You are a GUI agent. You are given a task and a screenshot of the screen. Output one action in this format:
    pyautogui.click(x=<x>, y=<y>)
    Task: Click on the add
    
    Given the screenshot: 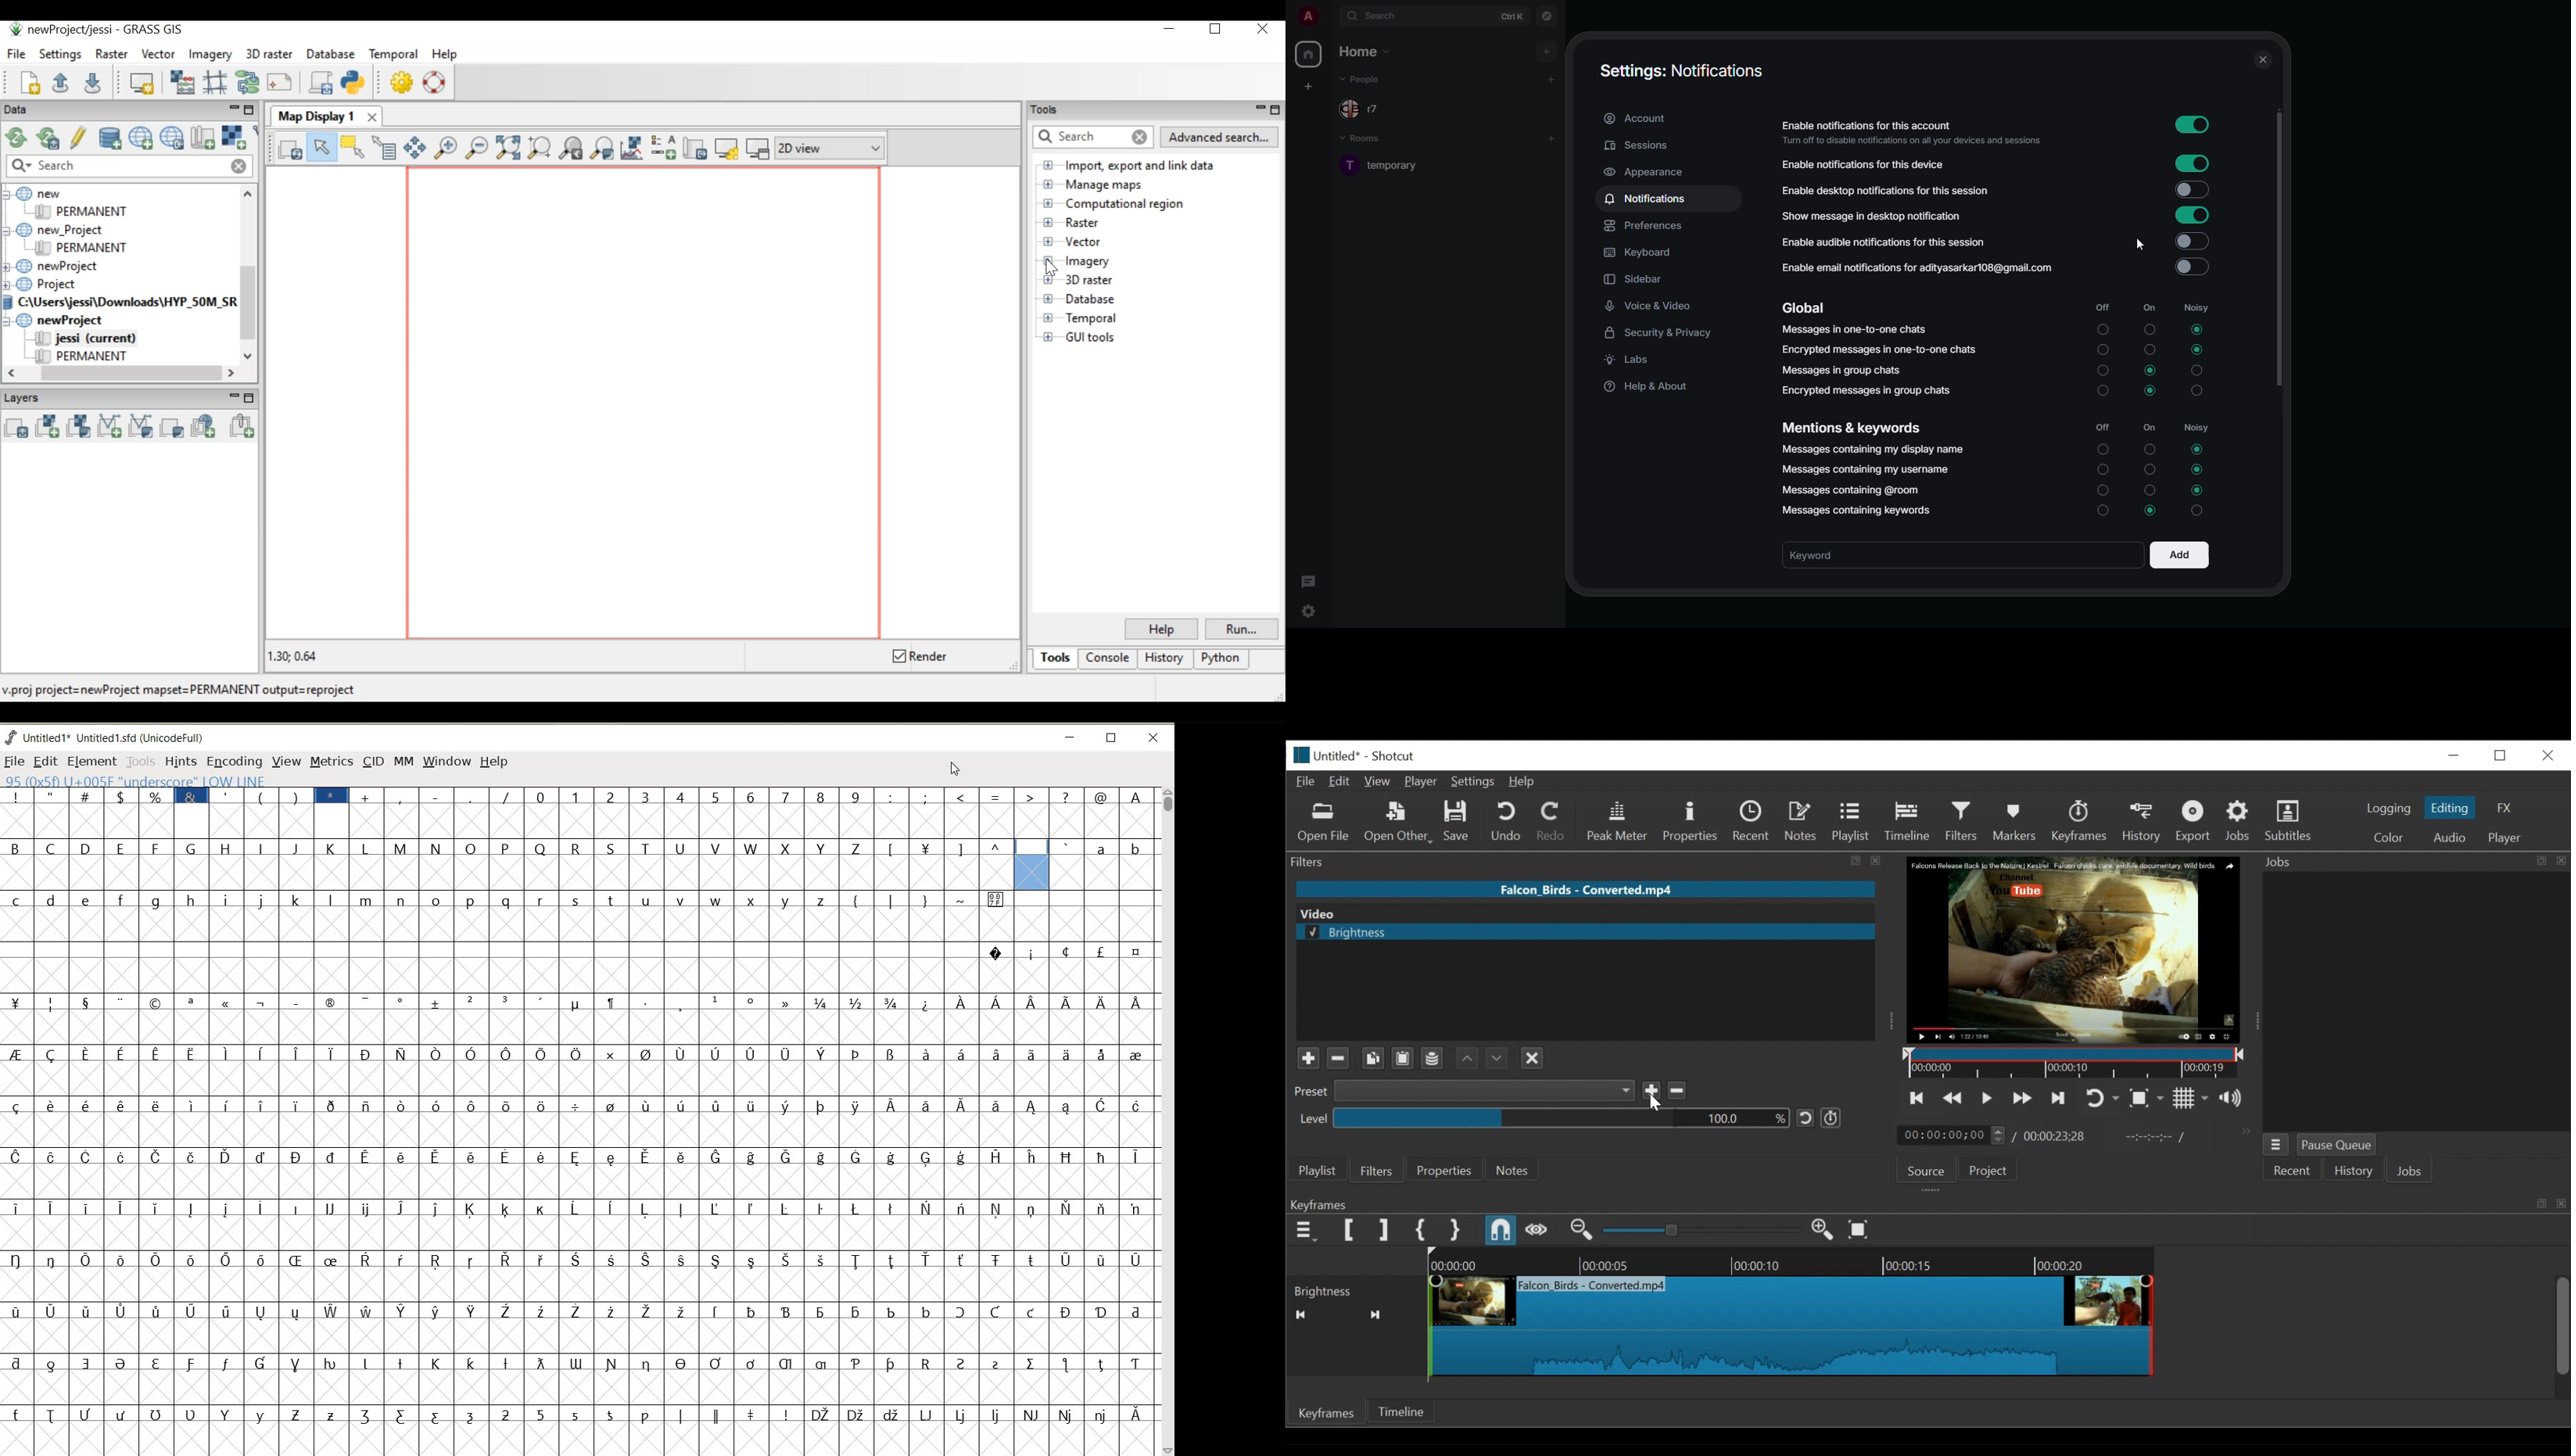 What is the action you would take?
    pyautogui.click(x=2179, y=554)
    